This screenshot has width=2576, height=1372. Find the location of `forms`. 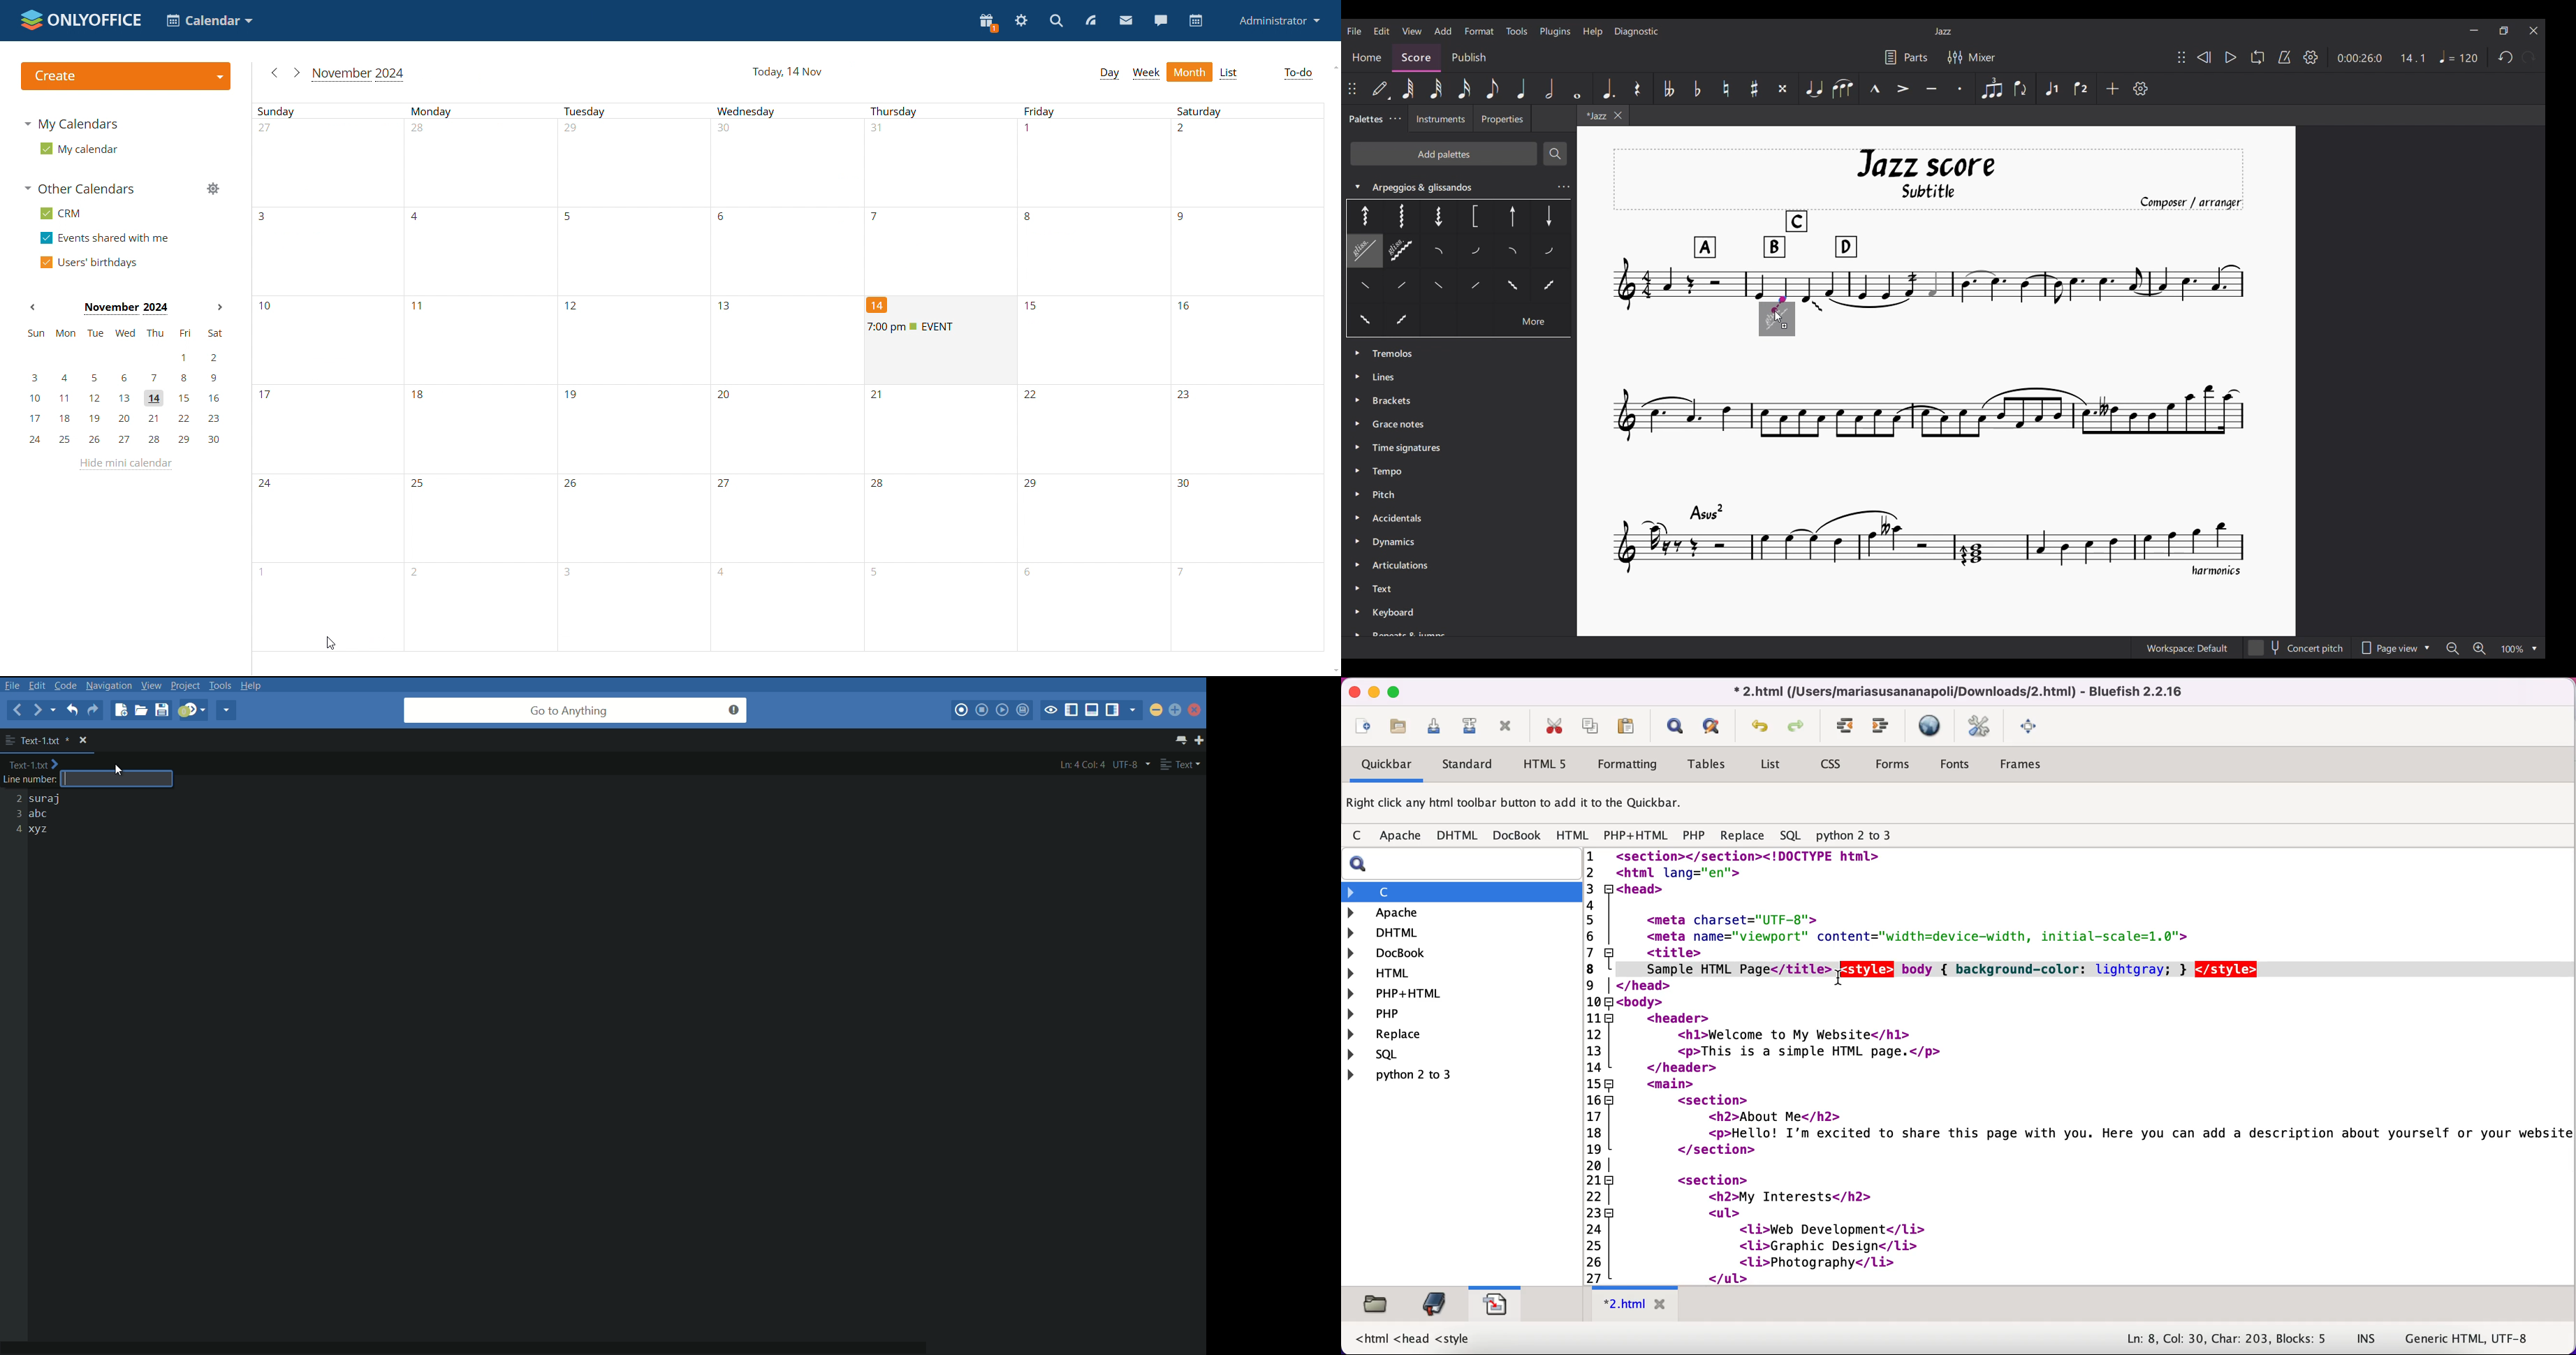

forms is located at coordinates (1895, 767).